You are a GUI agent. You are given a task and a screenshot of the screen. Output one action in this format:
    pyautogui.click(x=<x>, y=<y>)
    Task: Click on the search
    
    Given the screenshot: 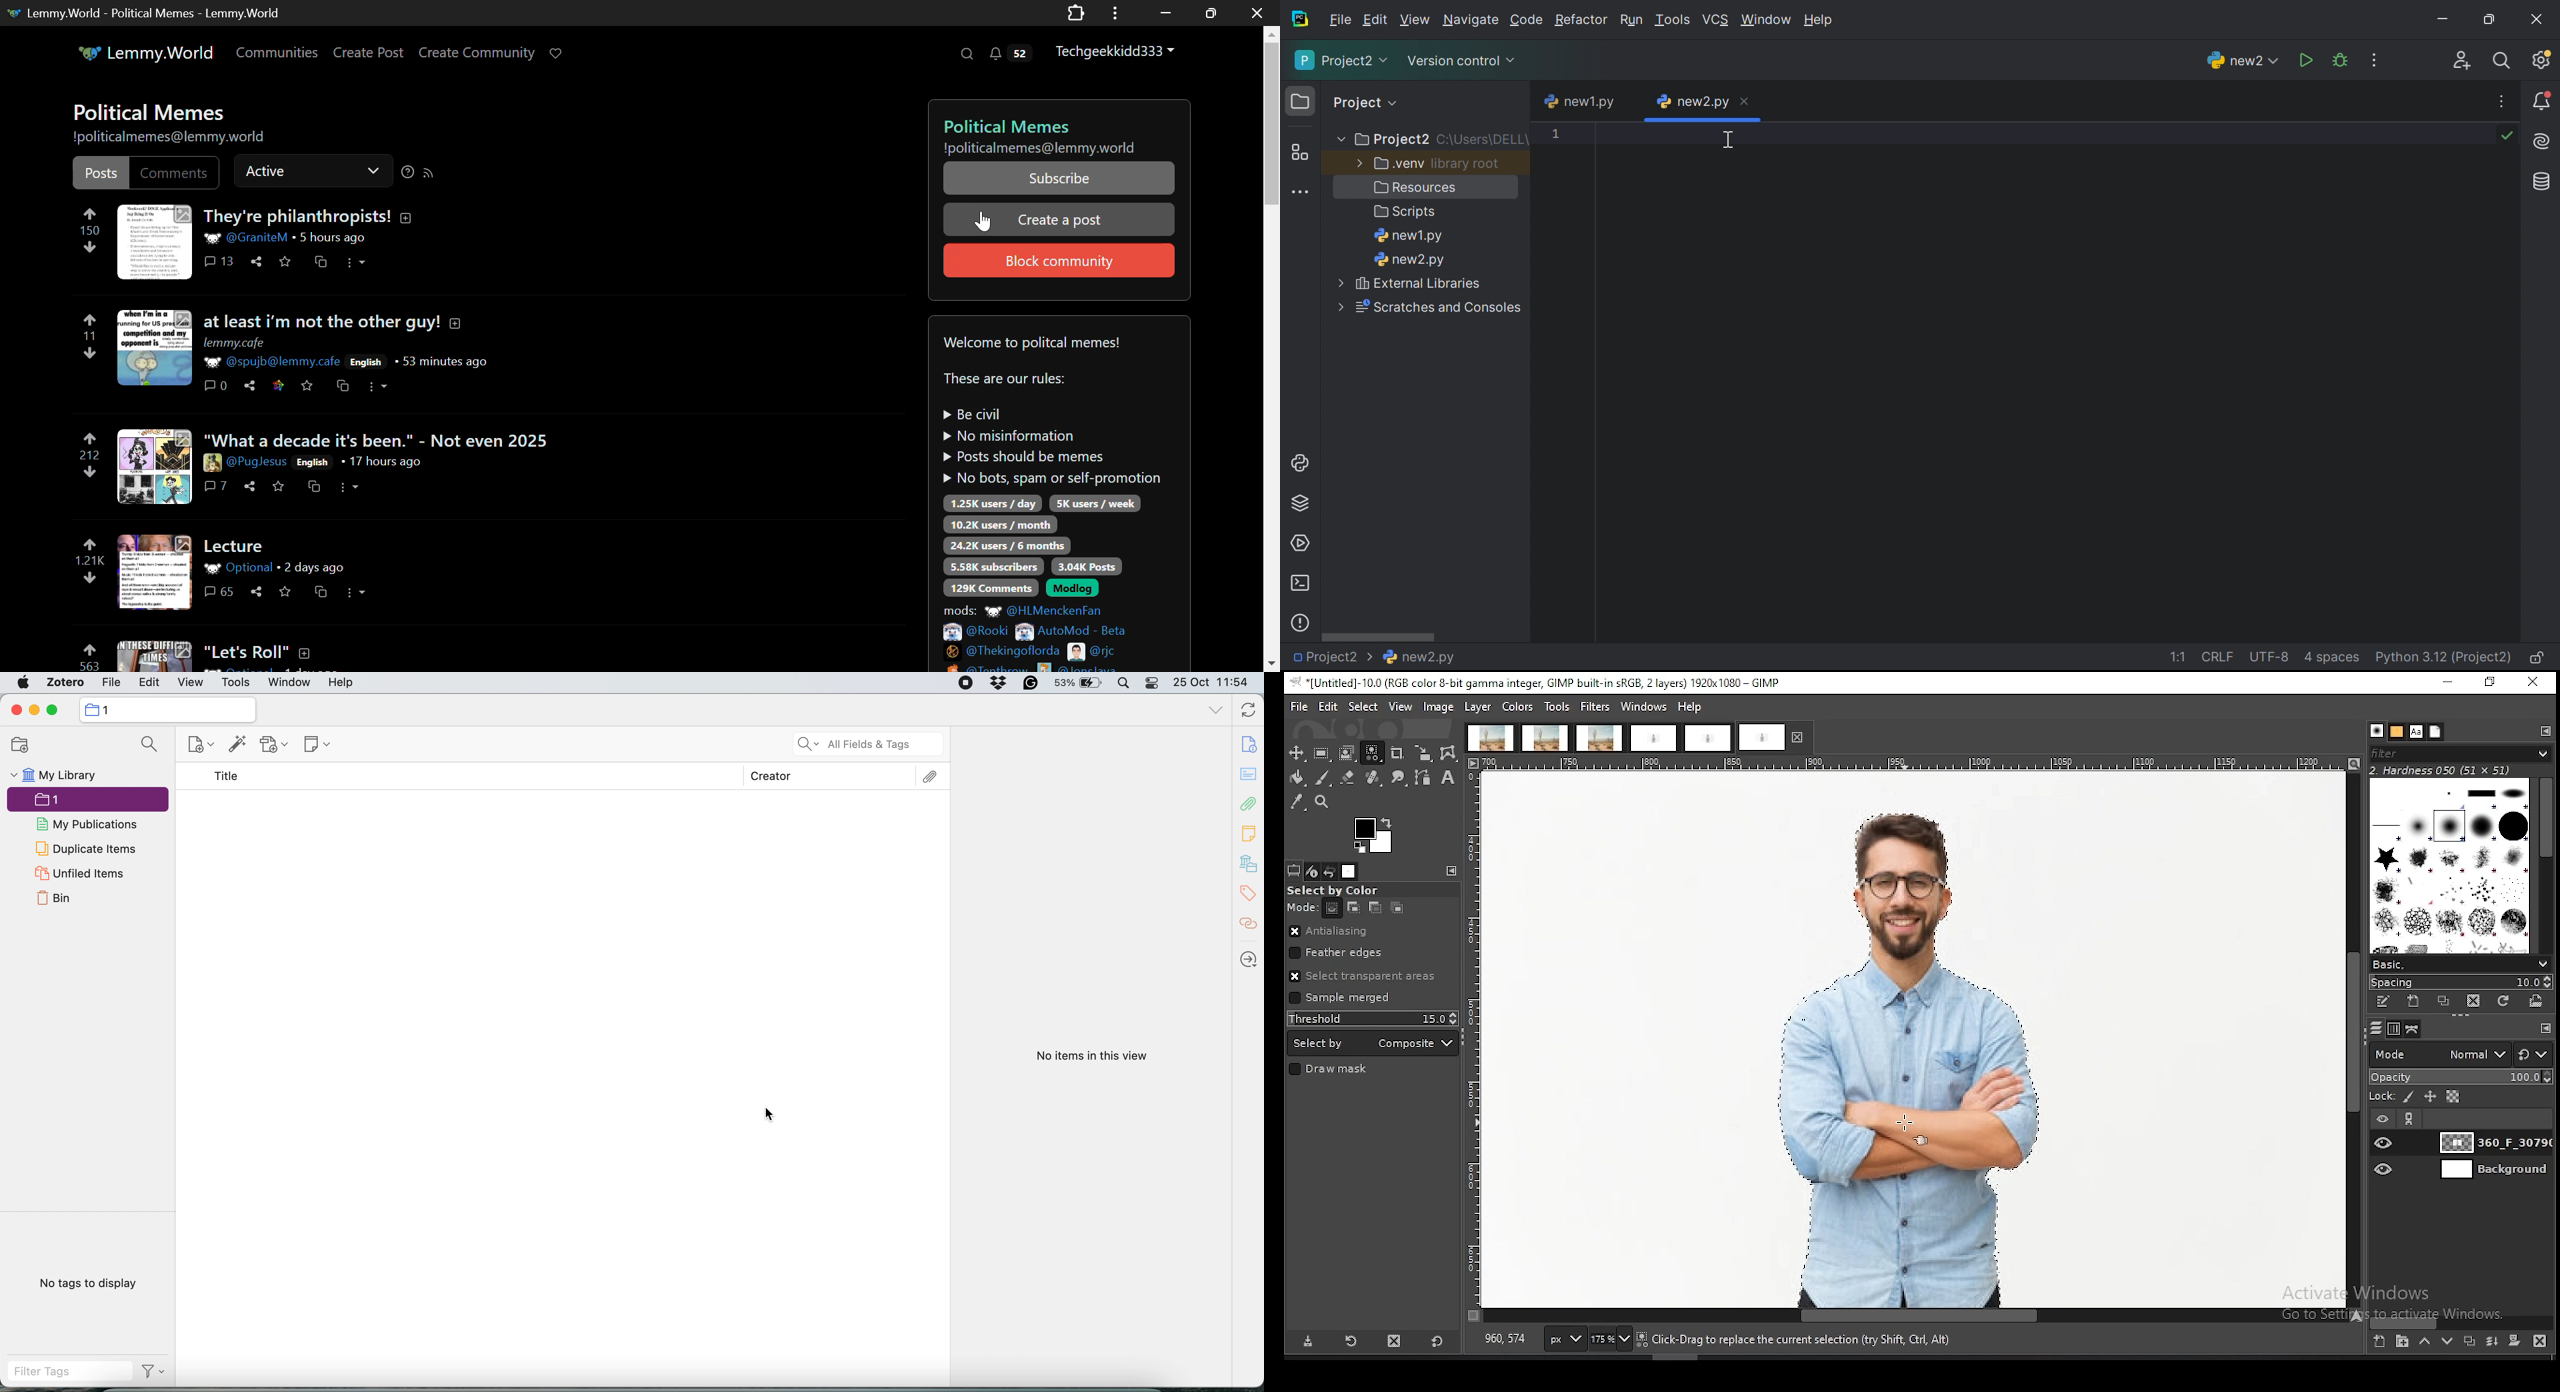 What is the action you would take?
    pyautogui.click(x=152, y=743)
    